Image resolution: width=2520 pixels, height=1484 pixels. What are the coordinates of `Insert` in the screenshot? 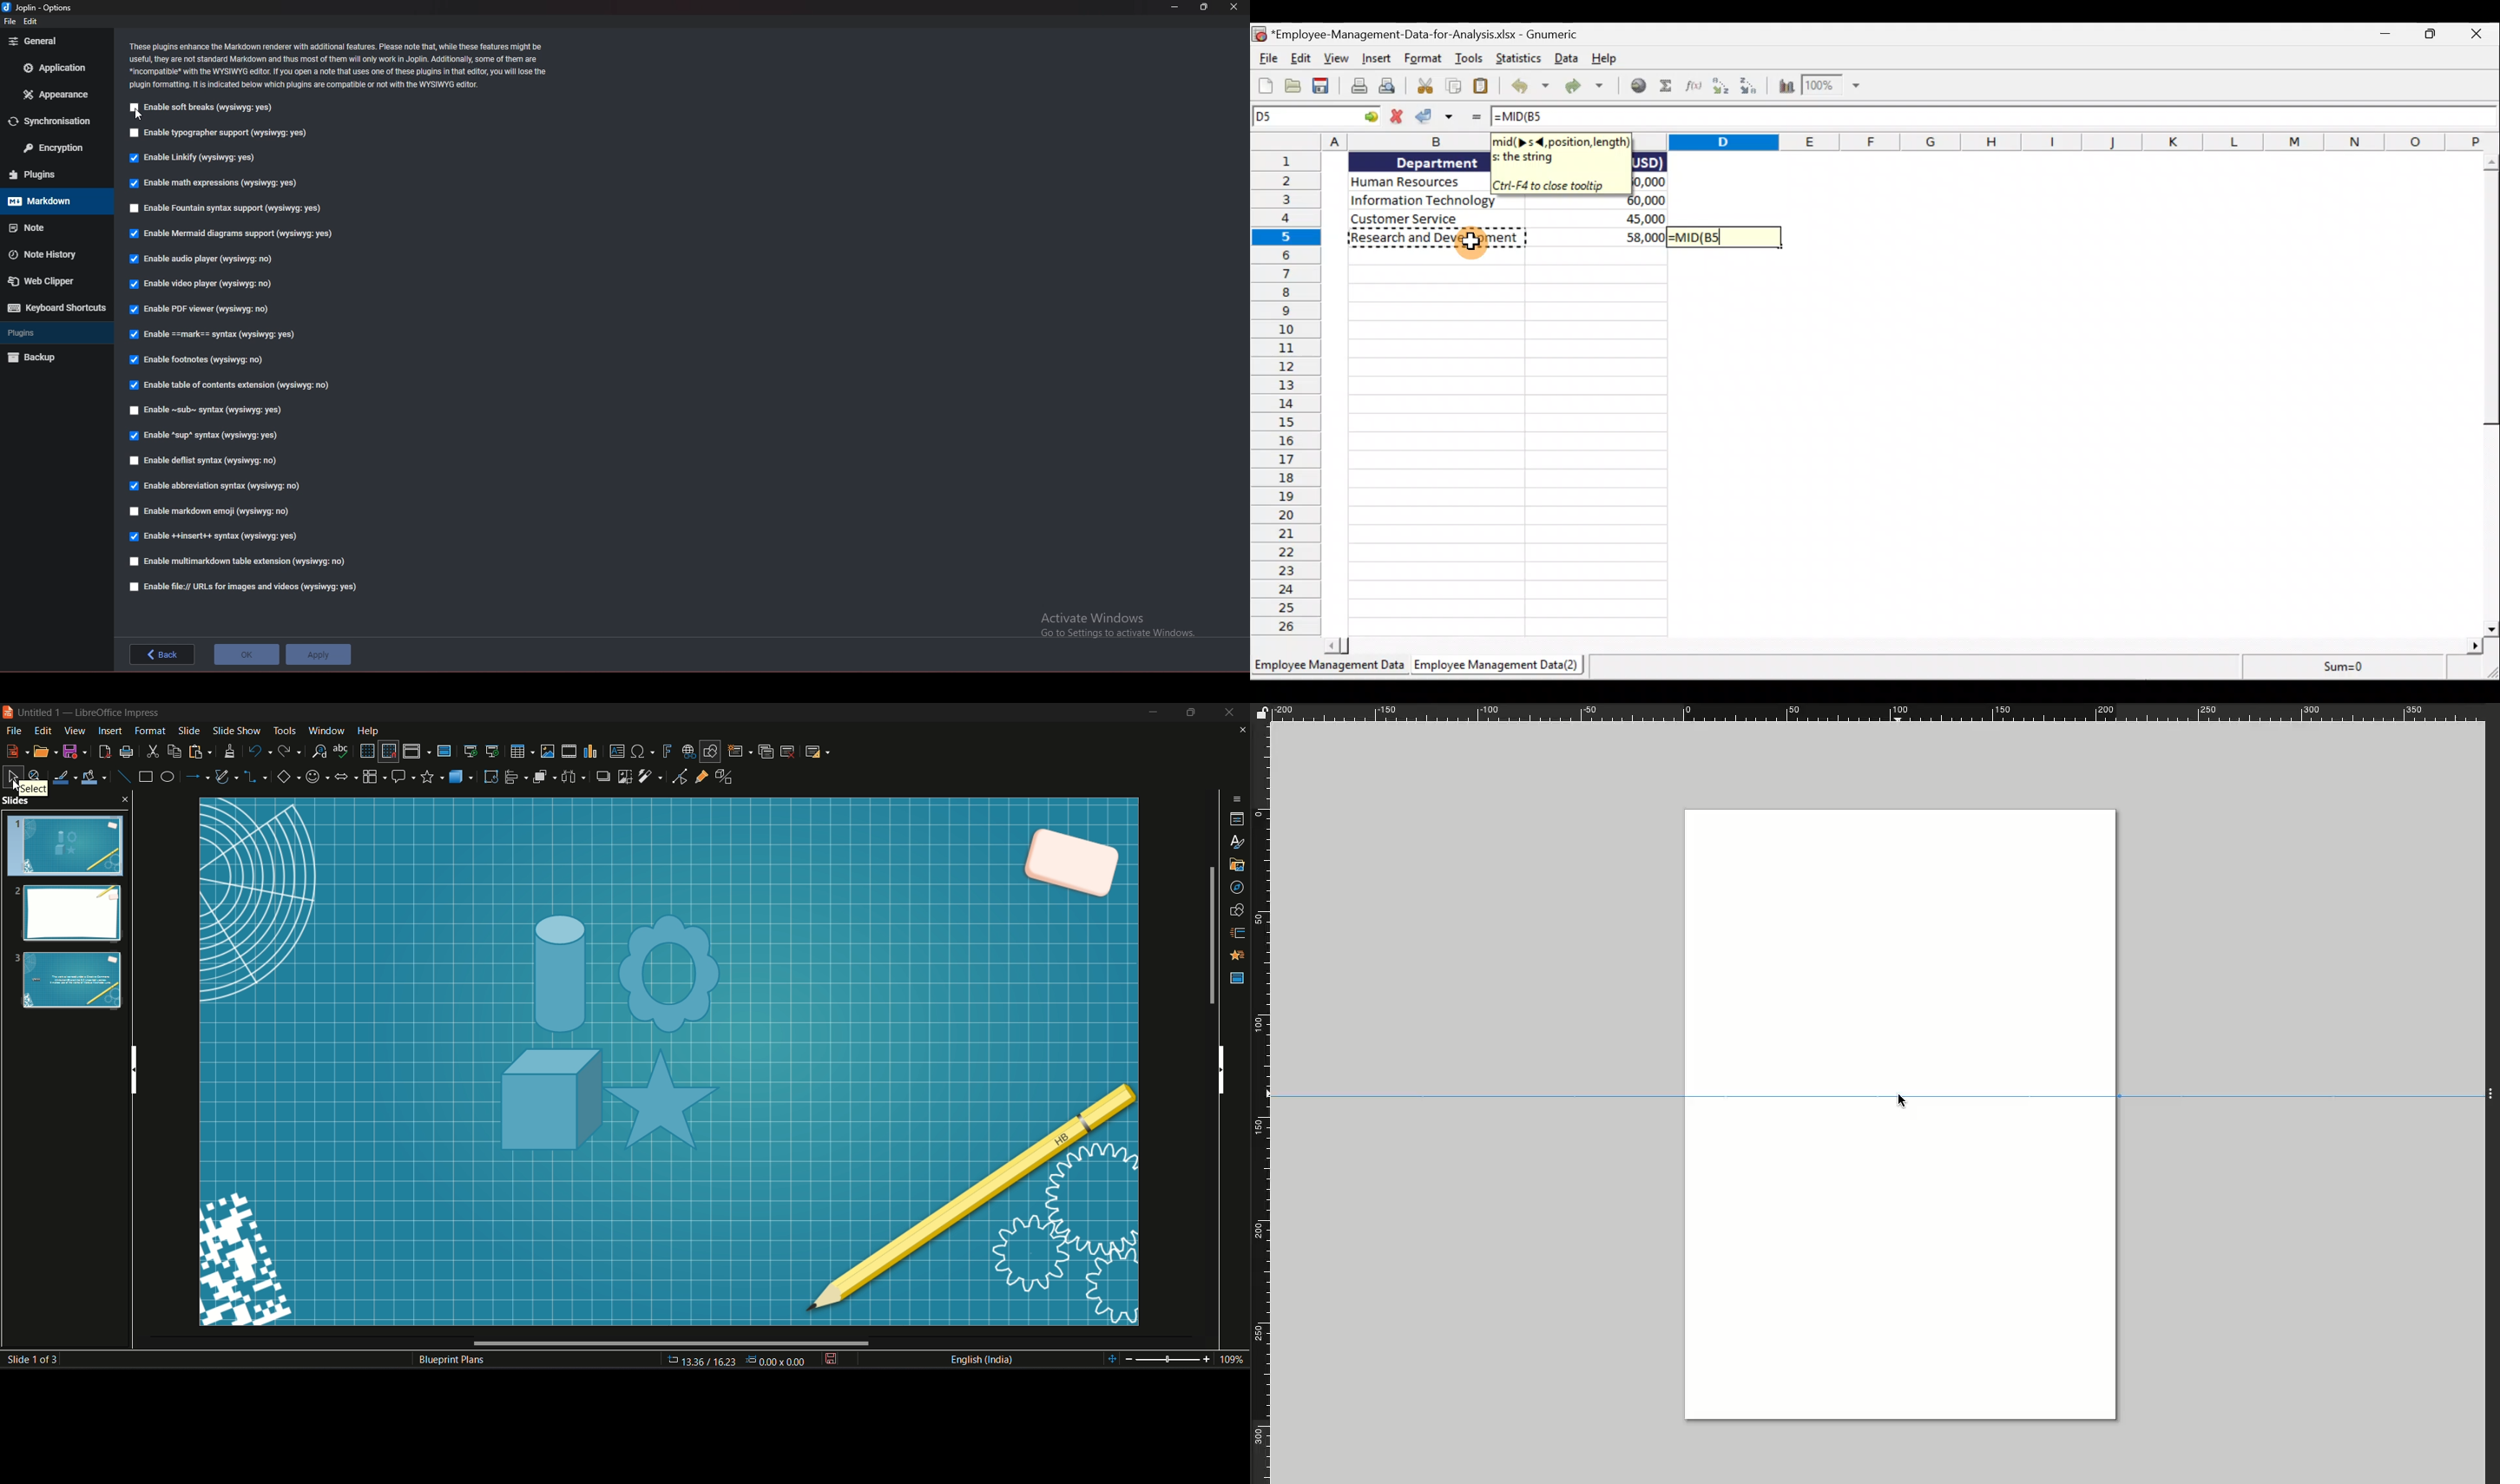 It's located at (1378, 59).